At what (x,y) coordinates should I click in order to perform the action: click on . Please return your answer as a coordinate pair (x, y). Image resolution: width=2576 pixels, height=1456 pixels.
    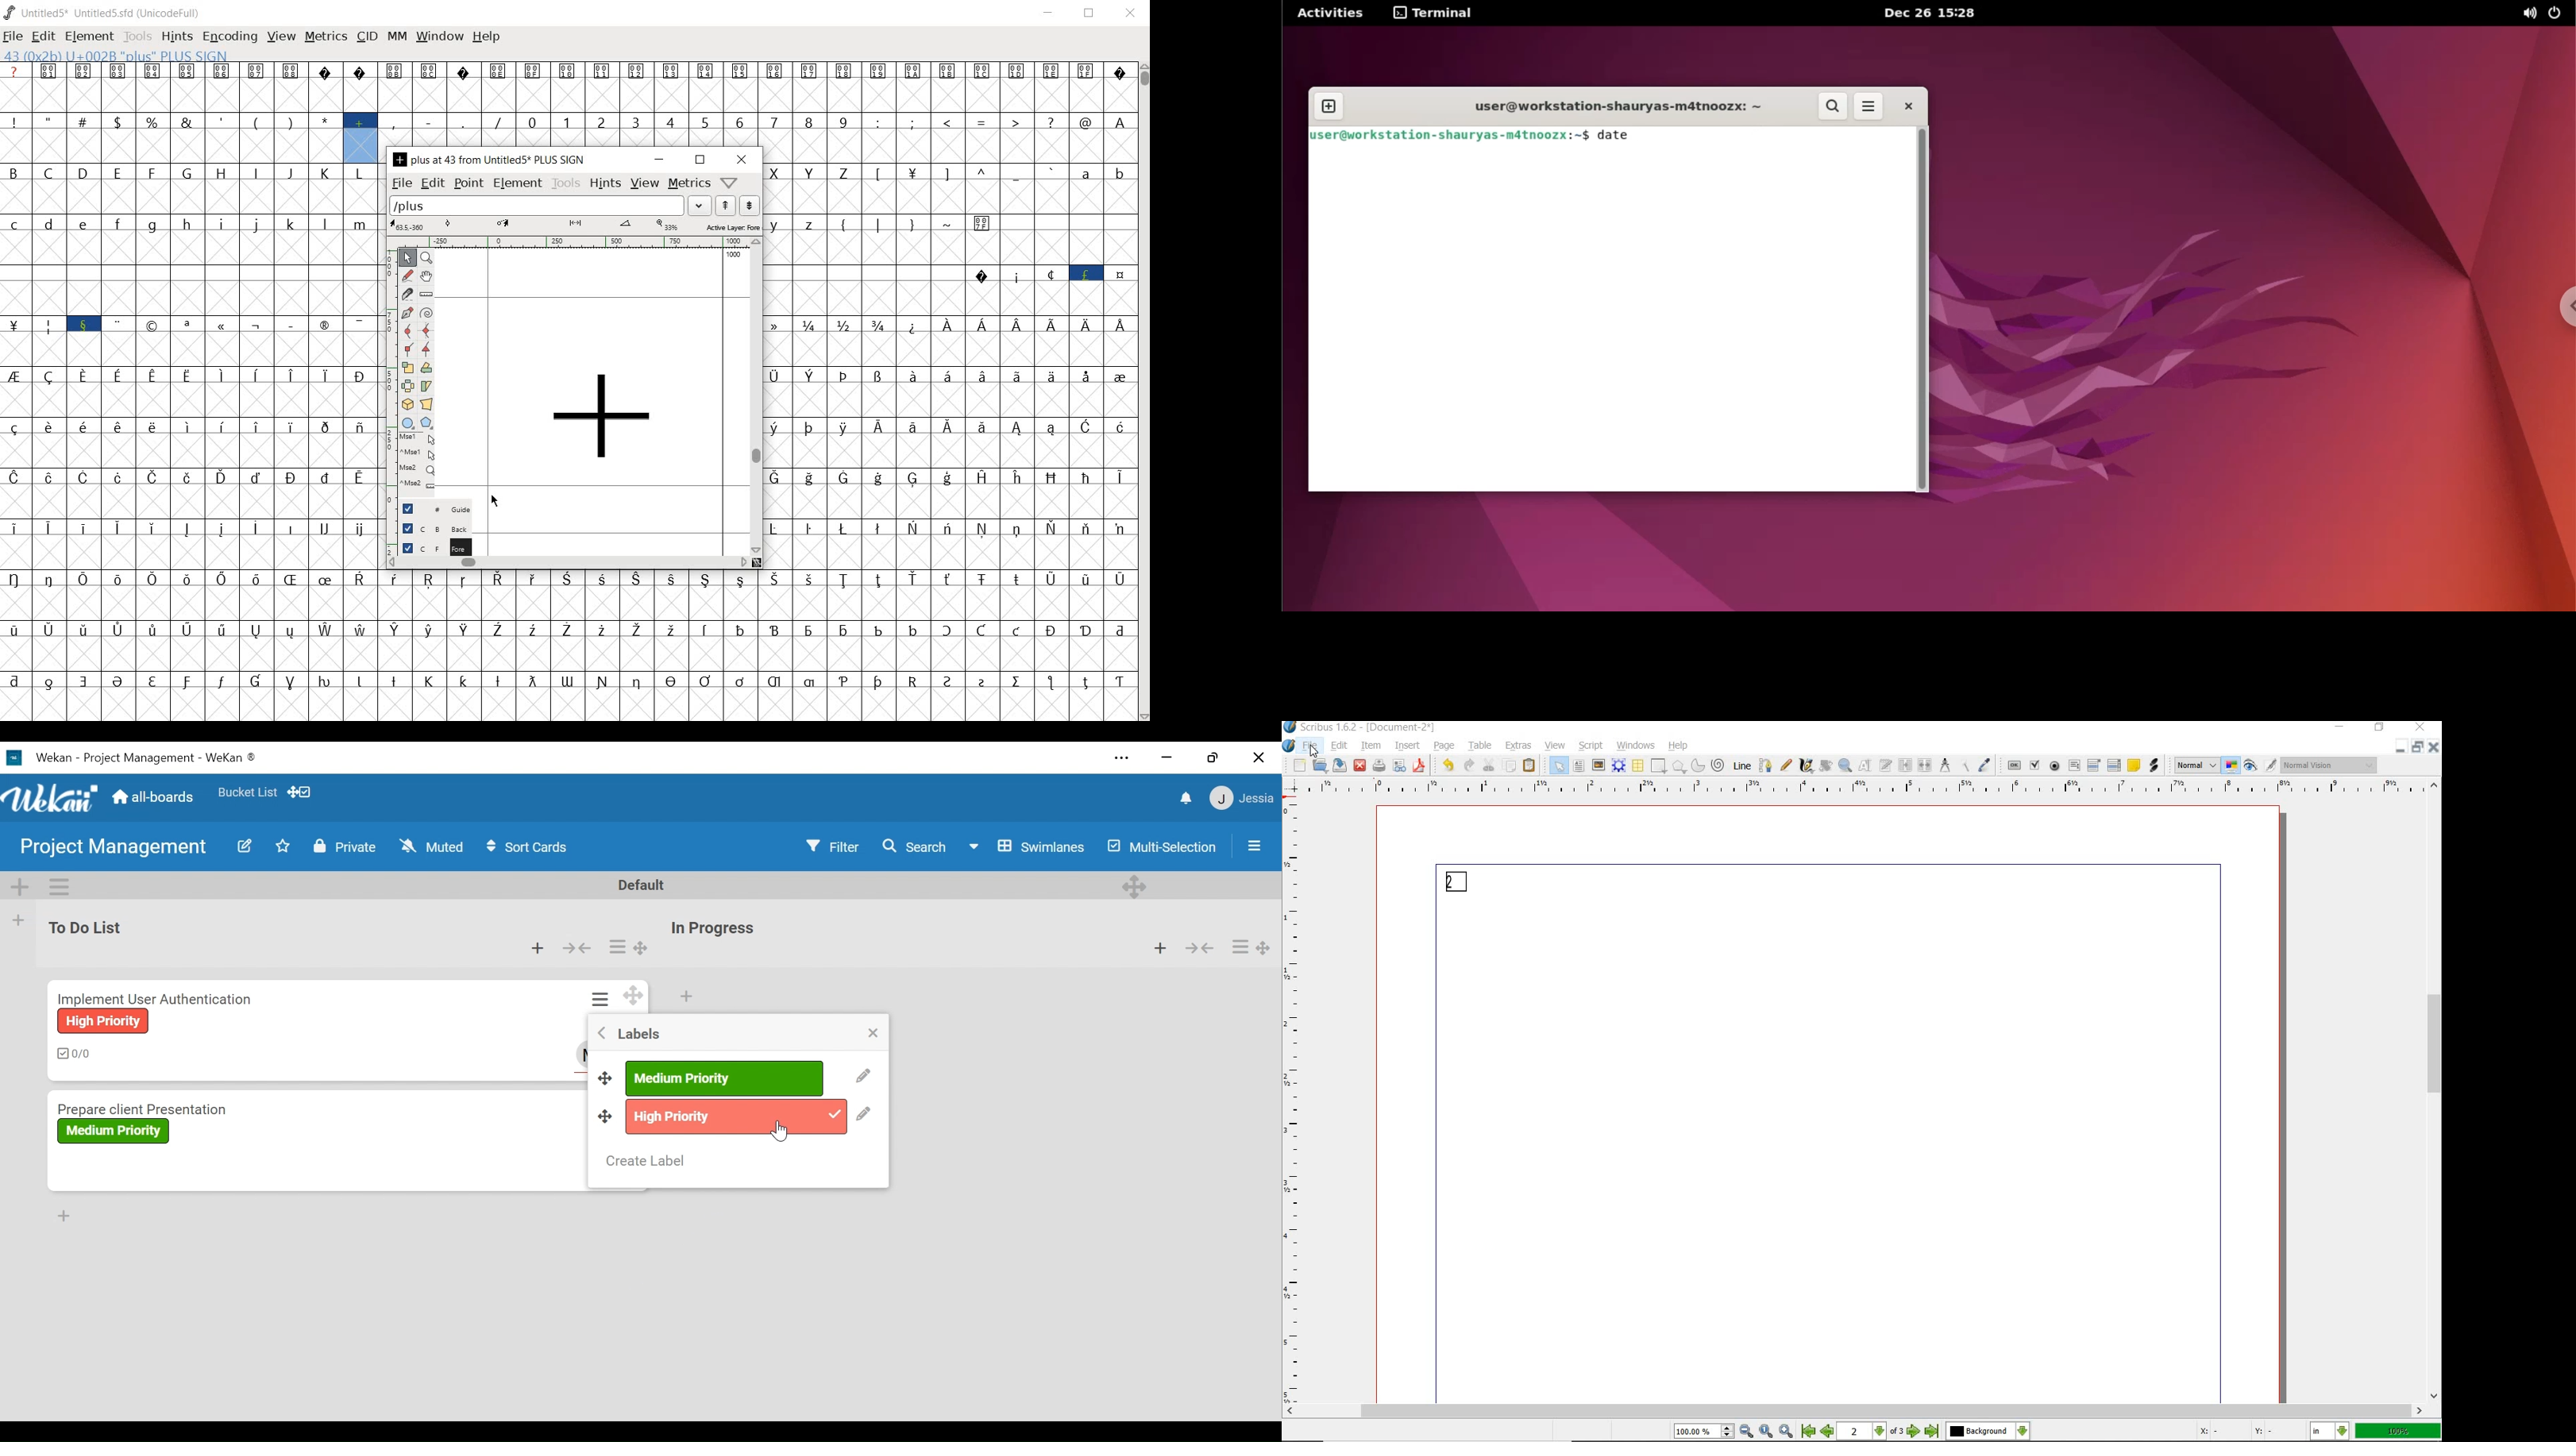
    Looking at the image, I should click on (950, 545).